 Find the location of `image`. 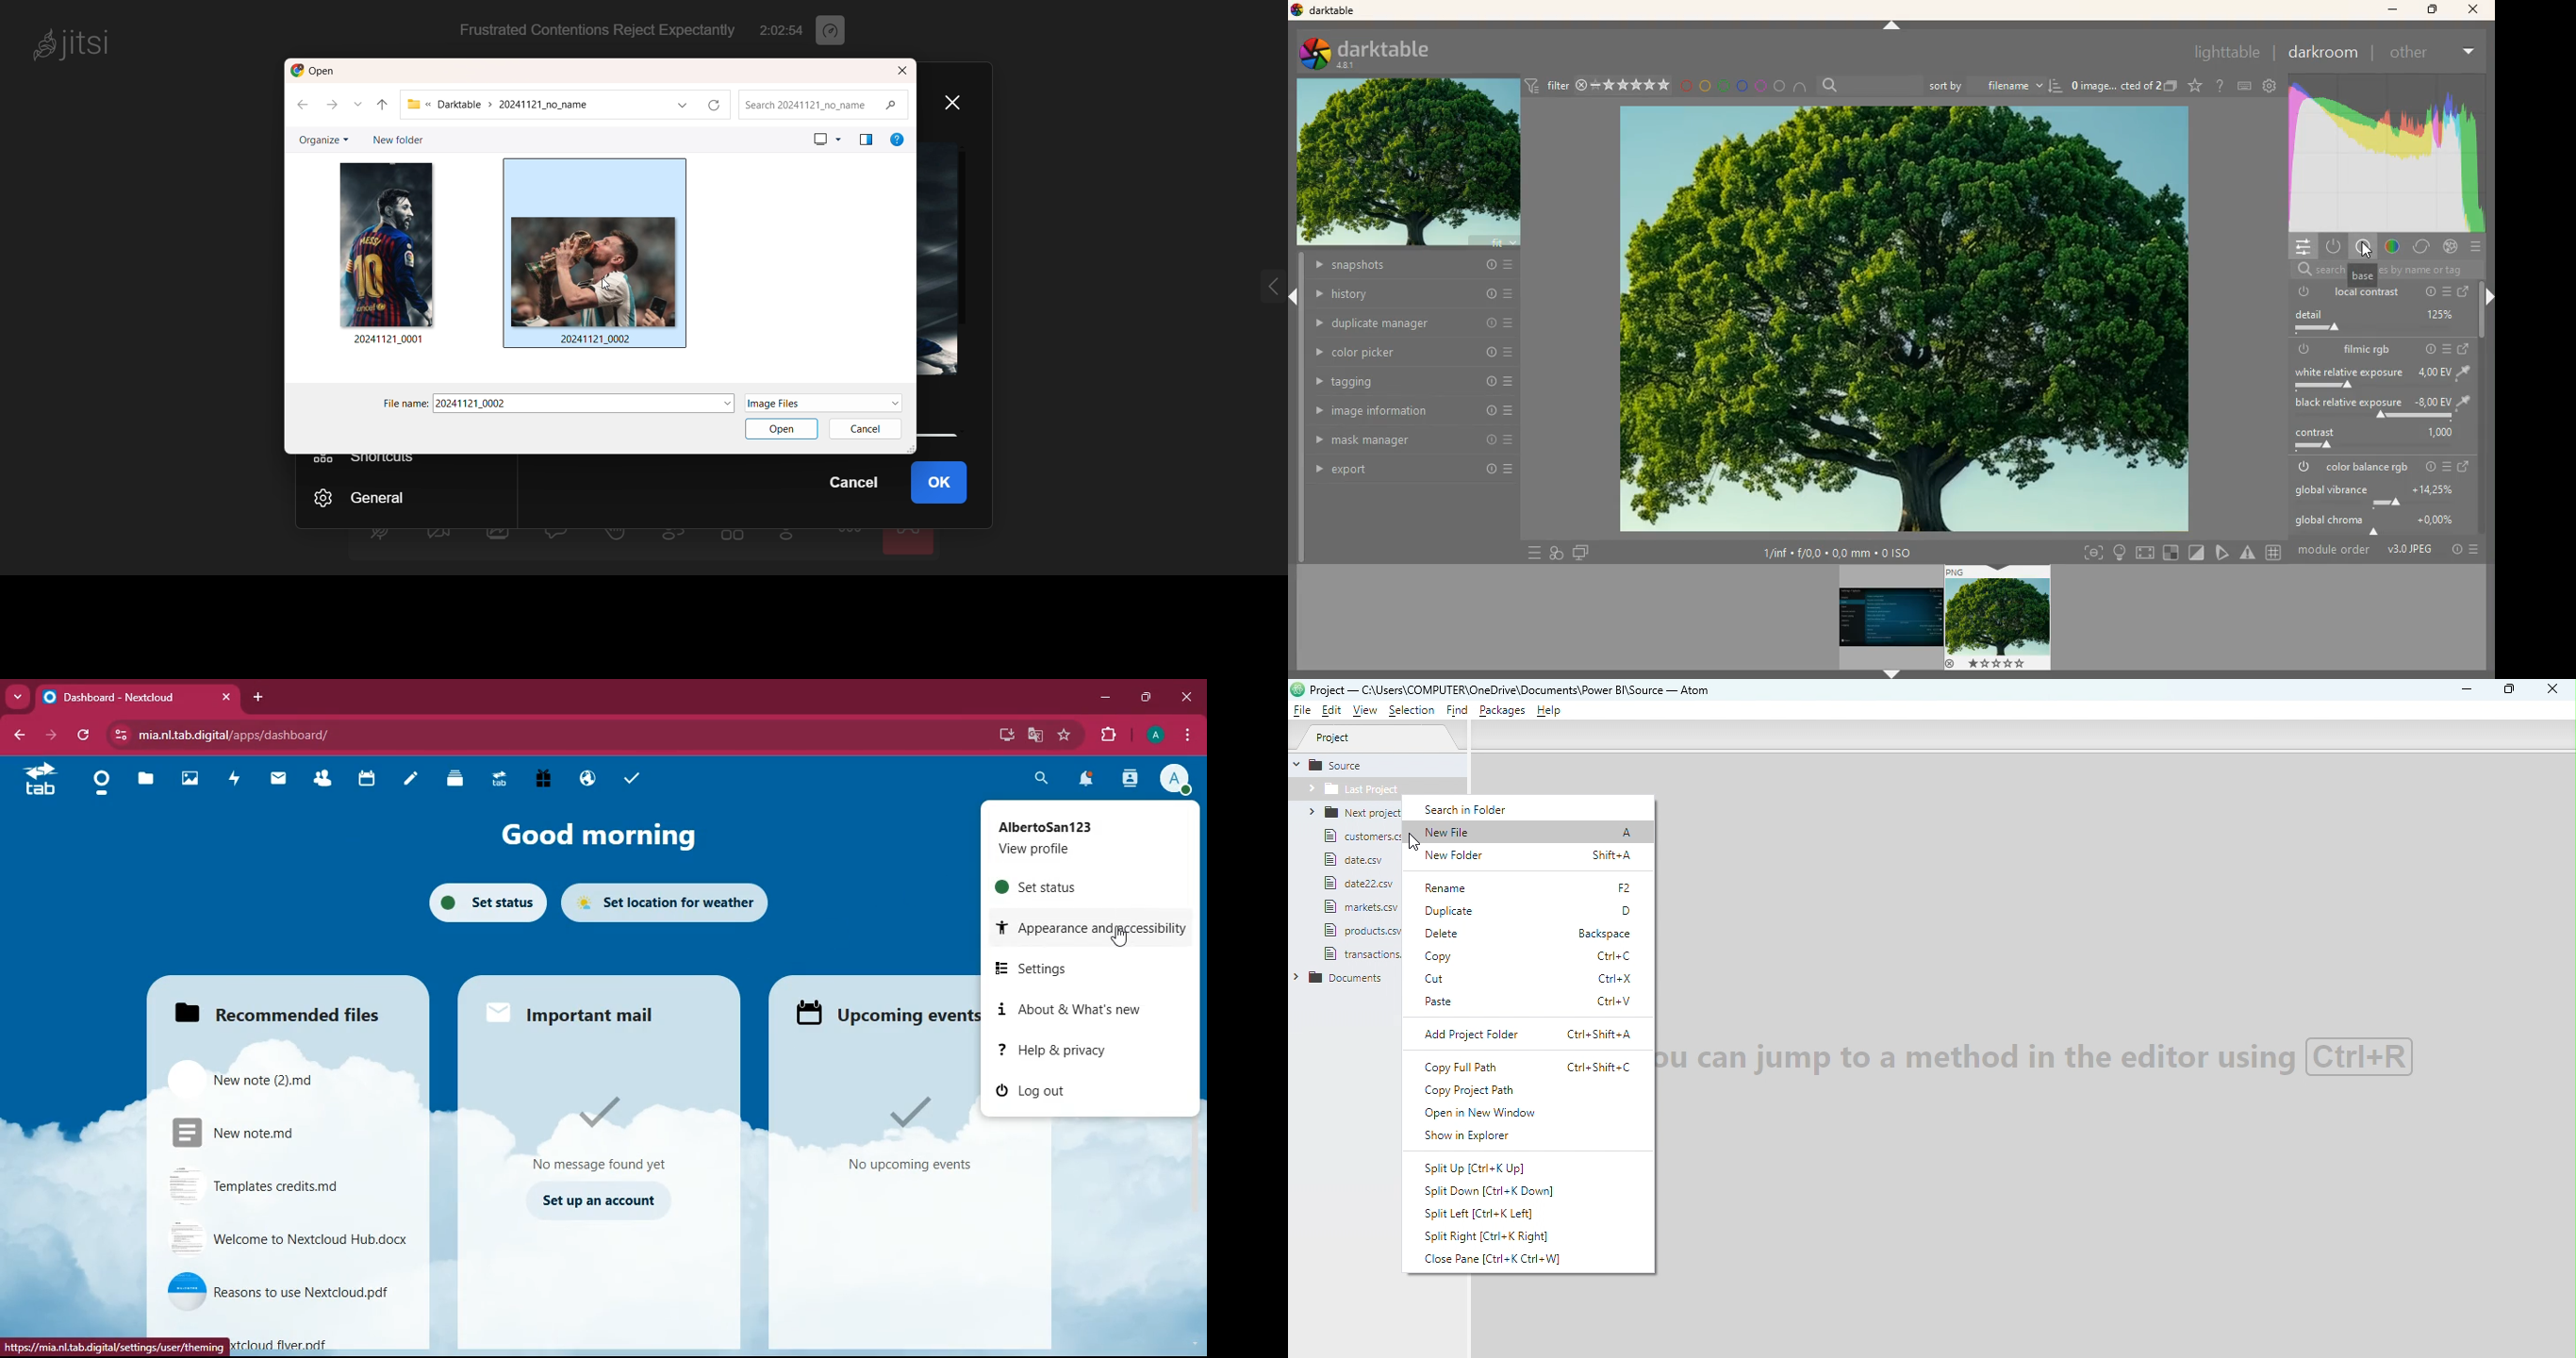

image is located at coordinates (1891, 617).